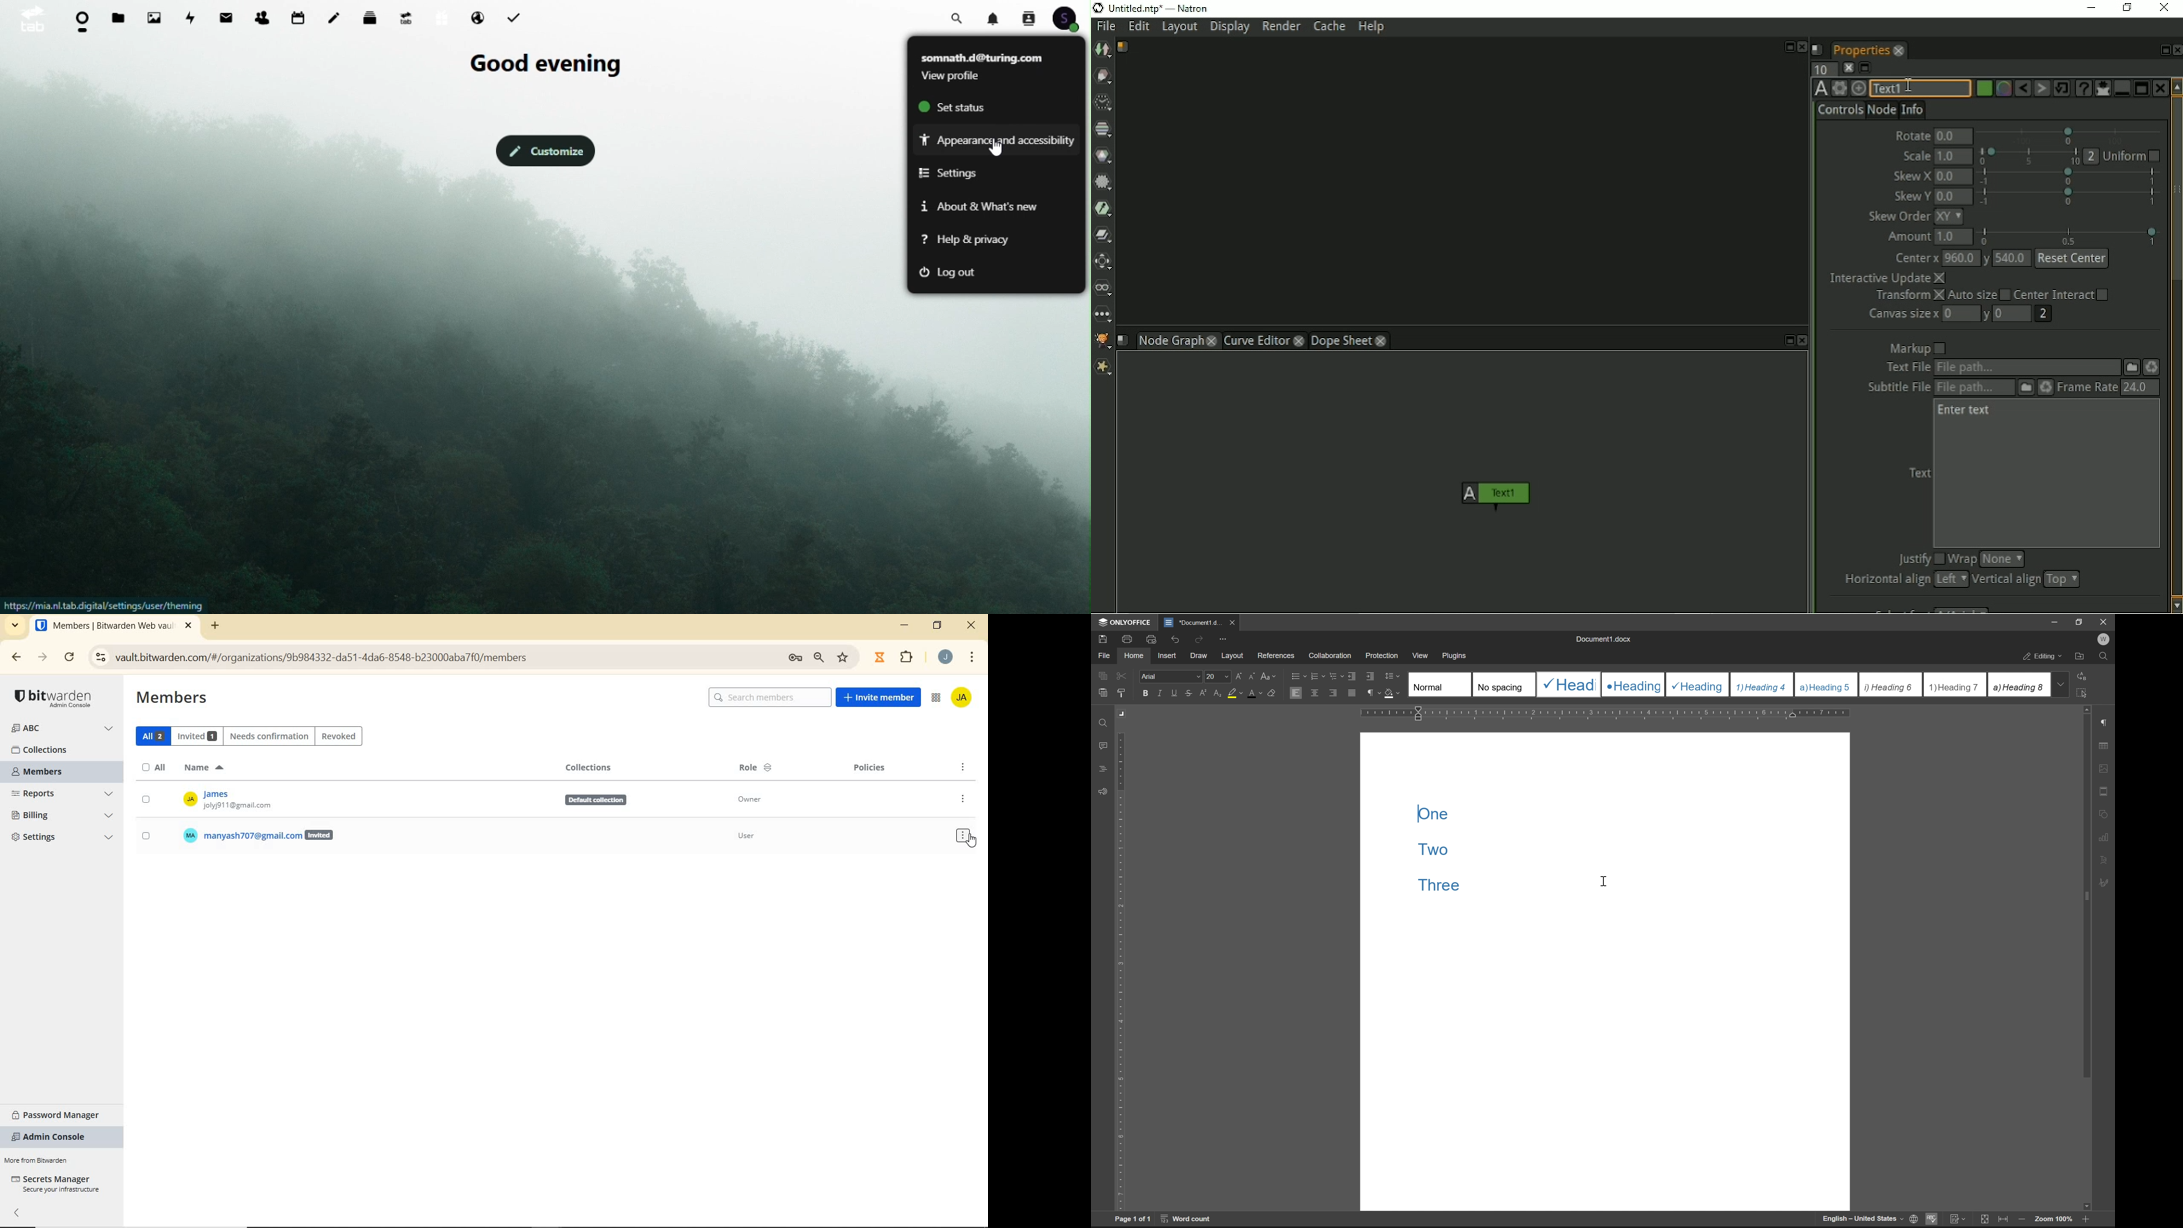 The width and height of the screenshot is (2184, 1232). What do you see at coordinates (759, 838) in the screenshot?
I see `User` at bounding box center [759, 838].